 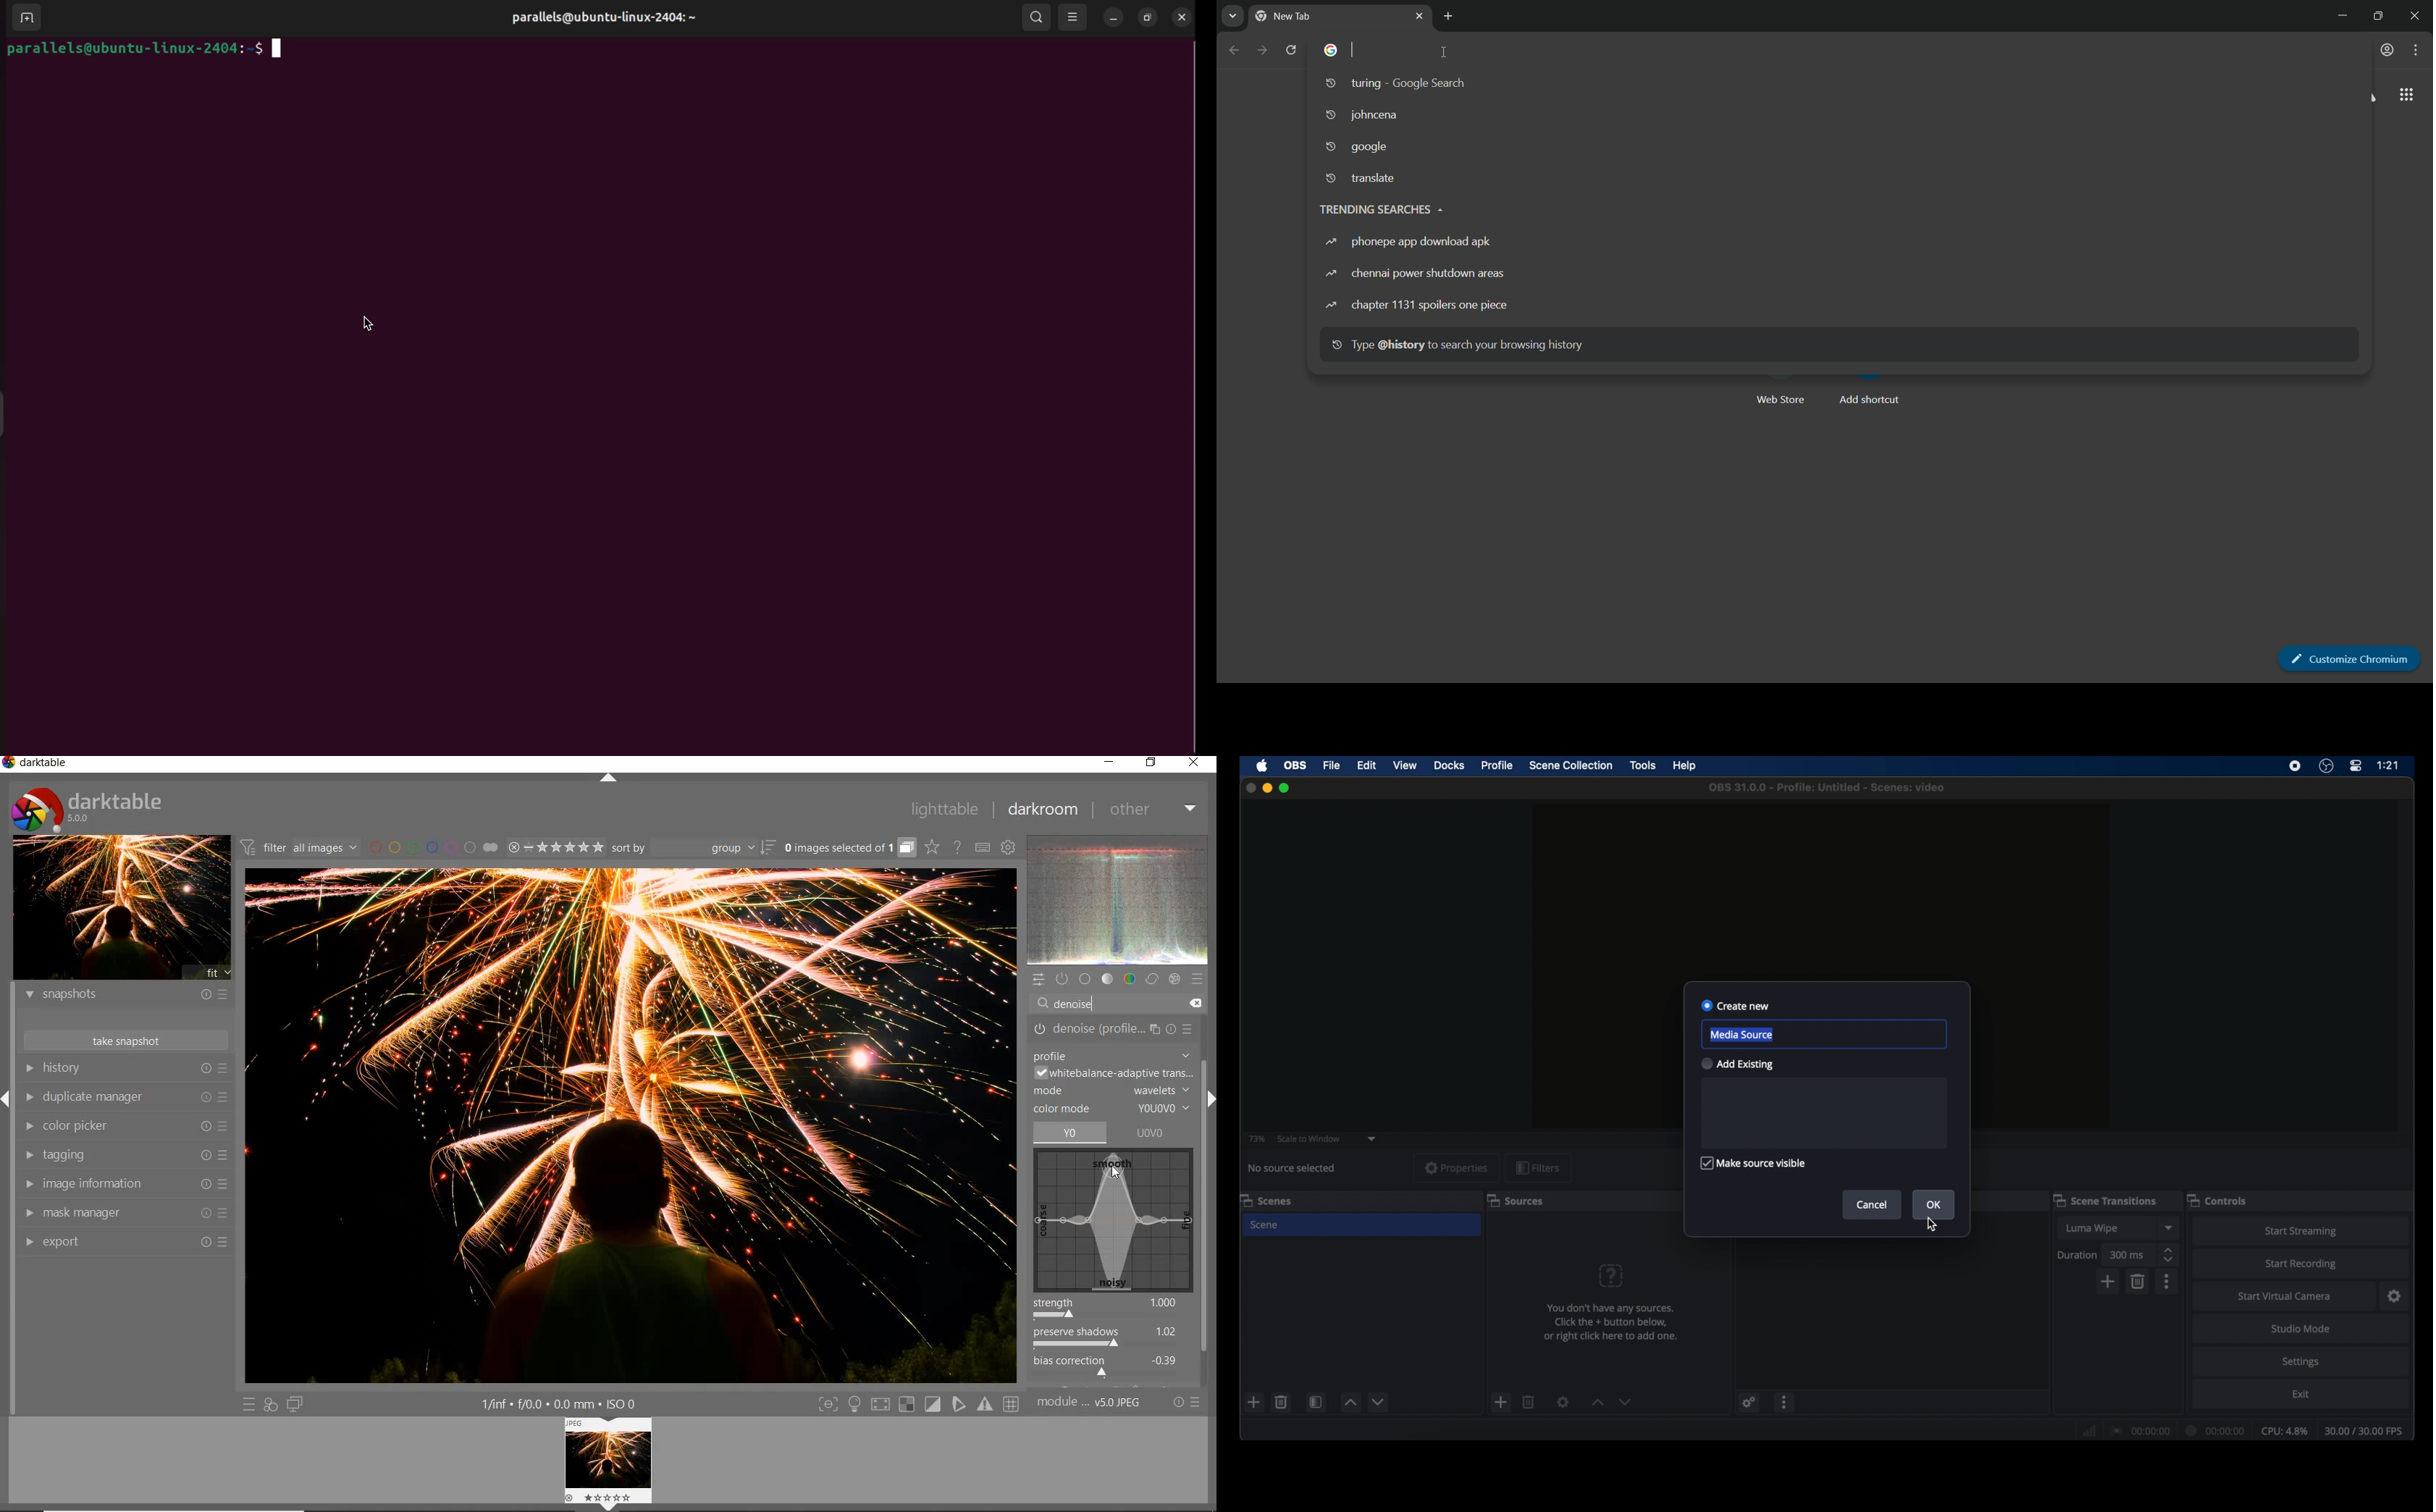 What do you see at coordinates (271, 1405) in the screenshot?
I see `quick access for applying any of your styles` at bounding box center [271, 1405].